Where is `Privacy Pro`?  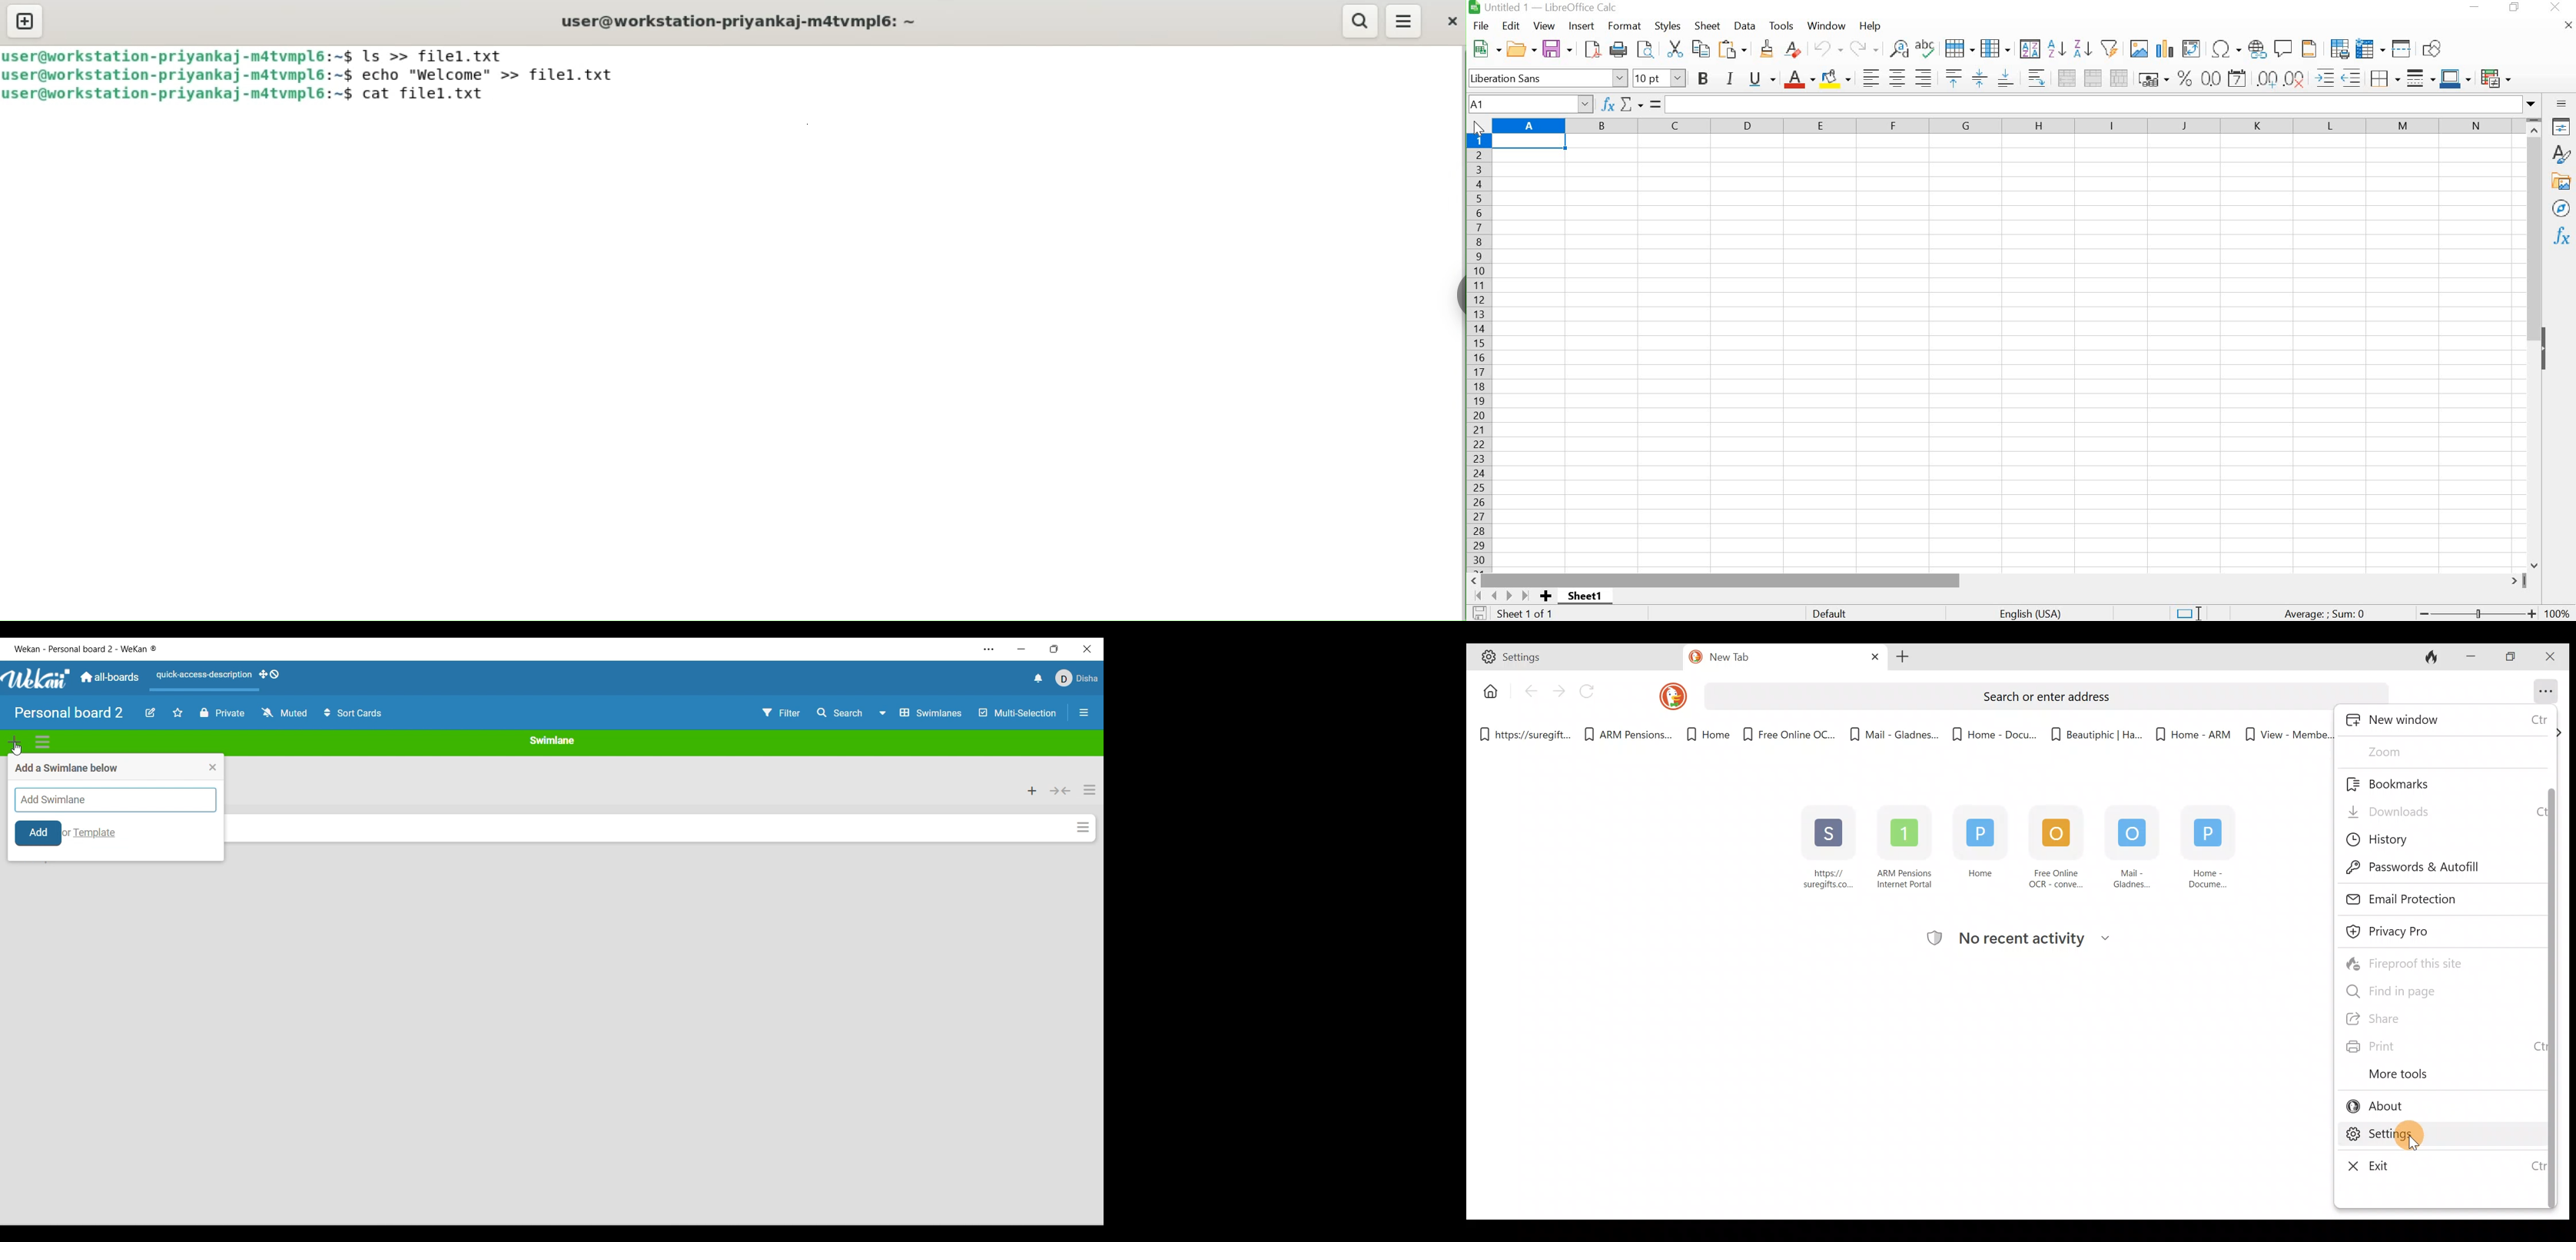
Privacy Pro is located at coordinates (2403, 931).